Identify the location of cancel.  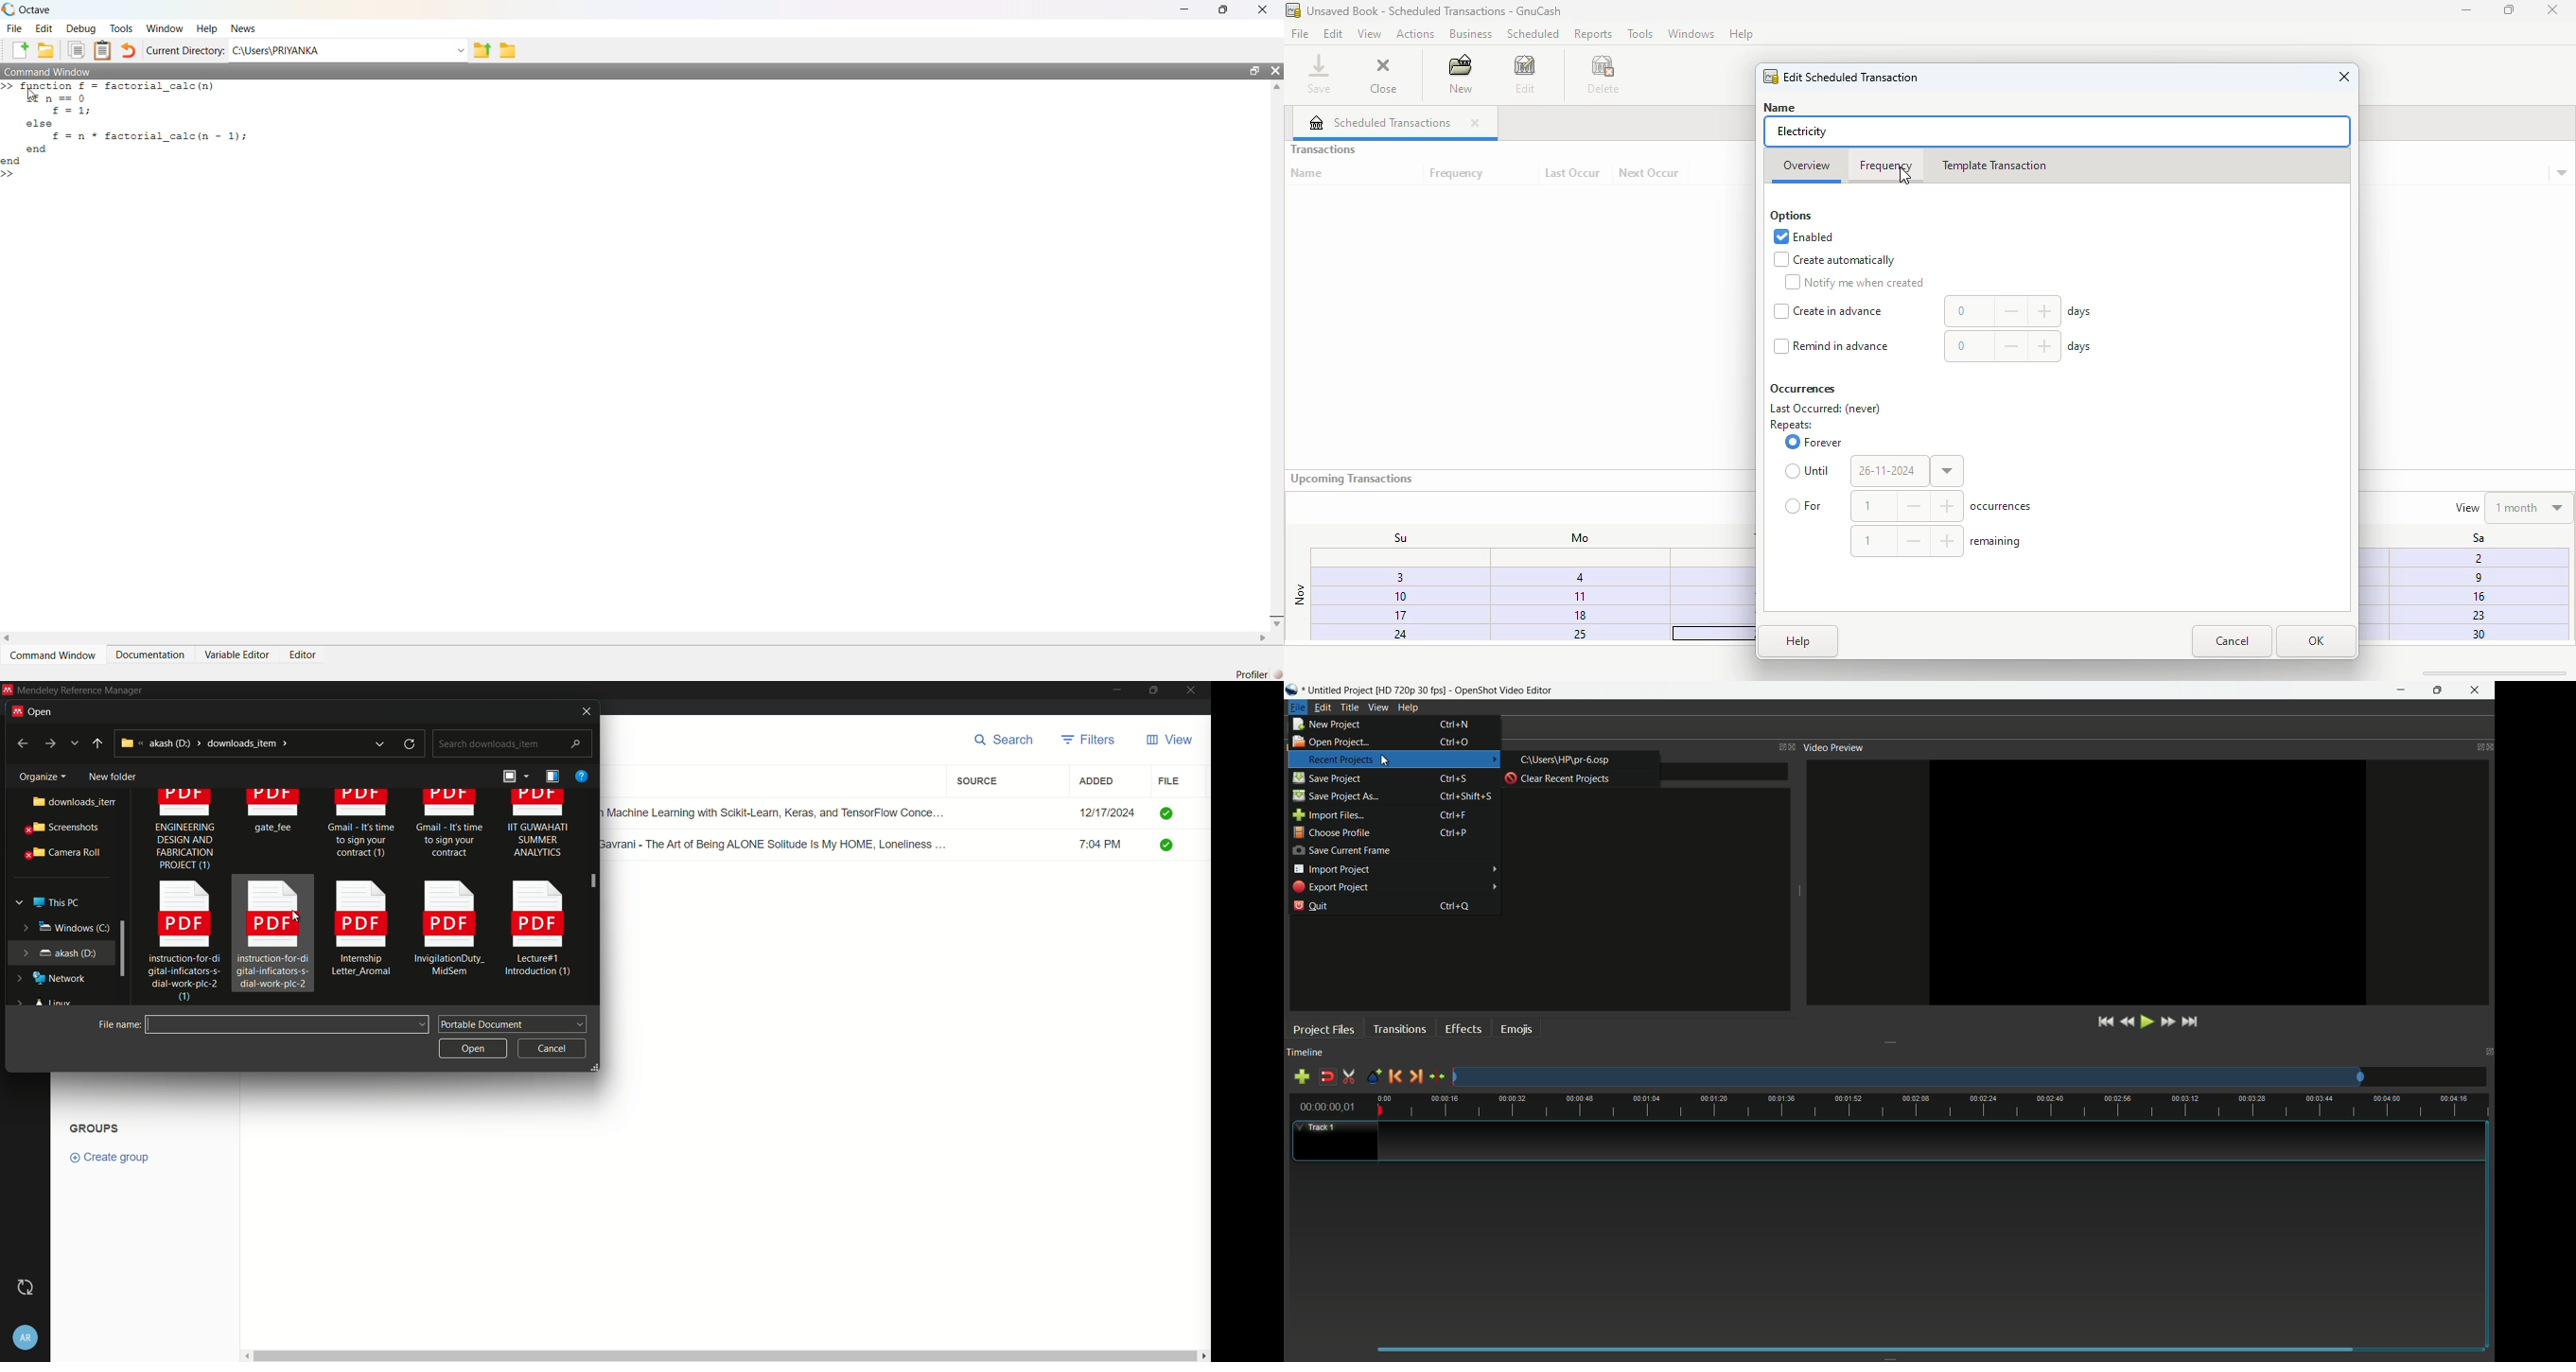
(552, 1046).